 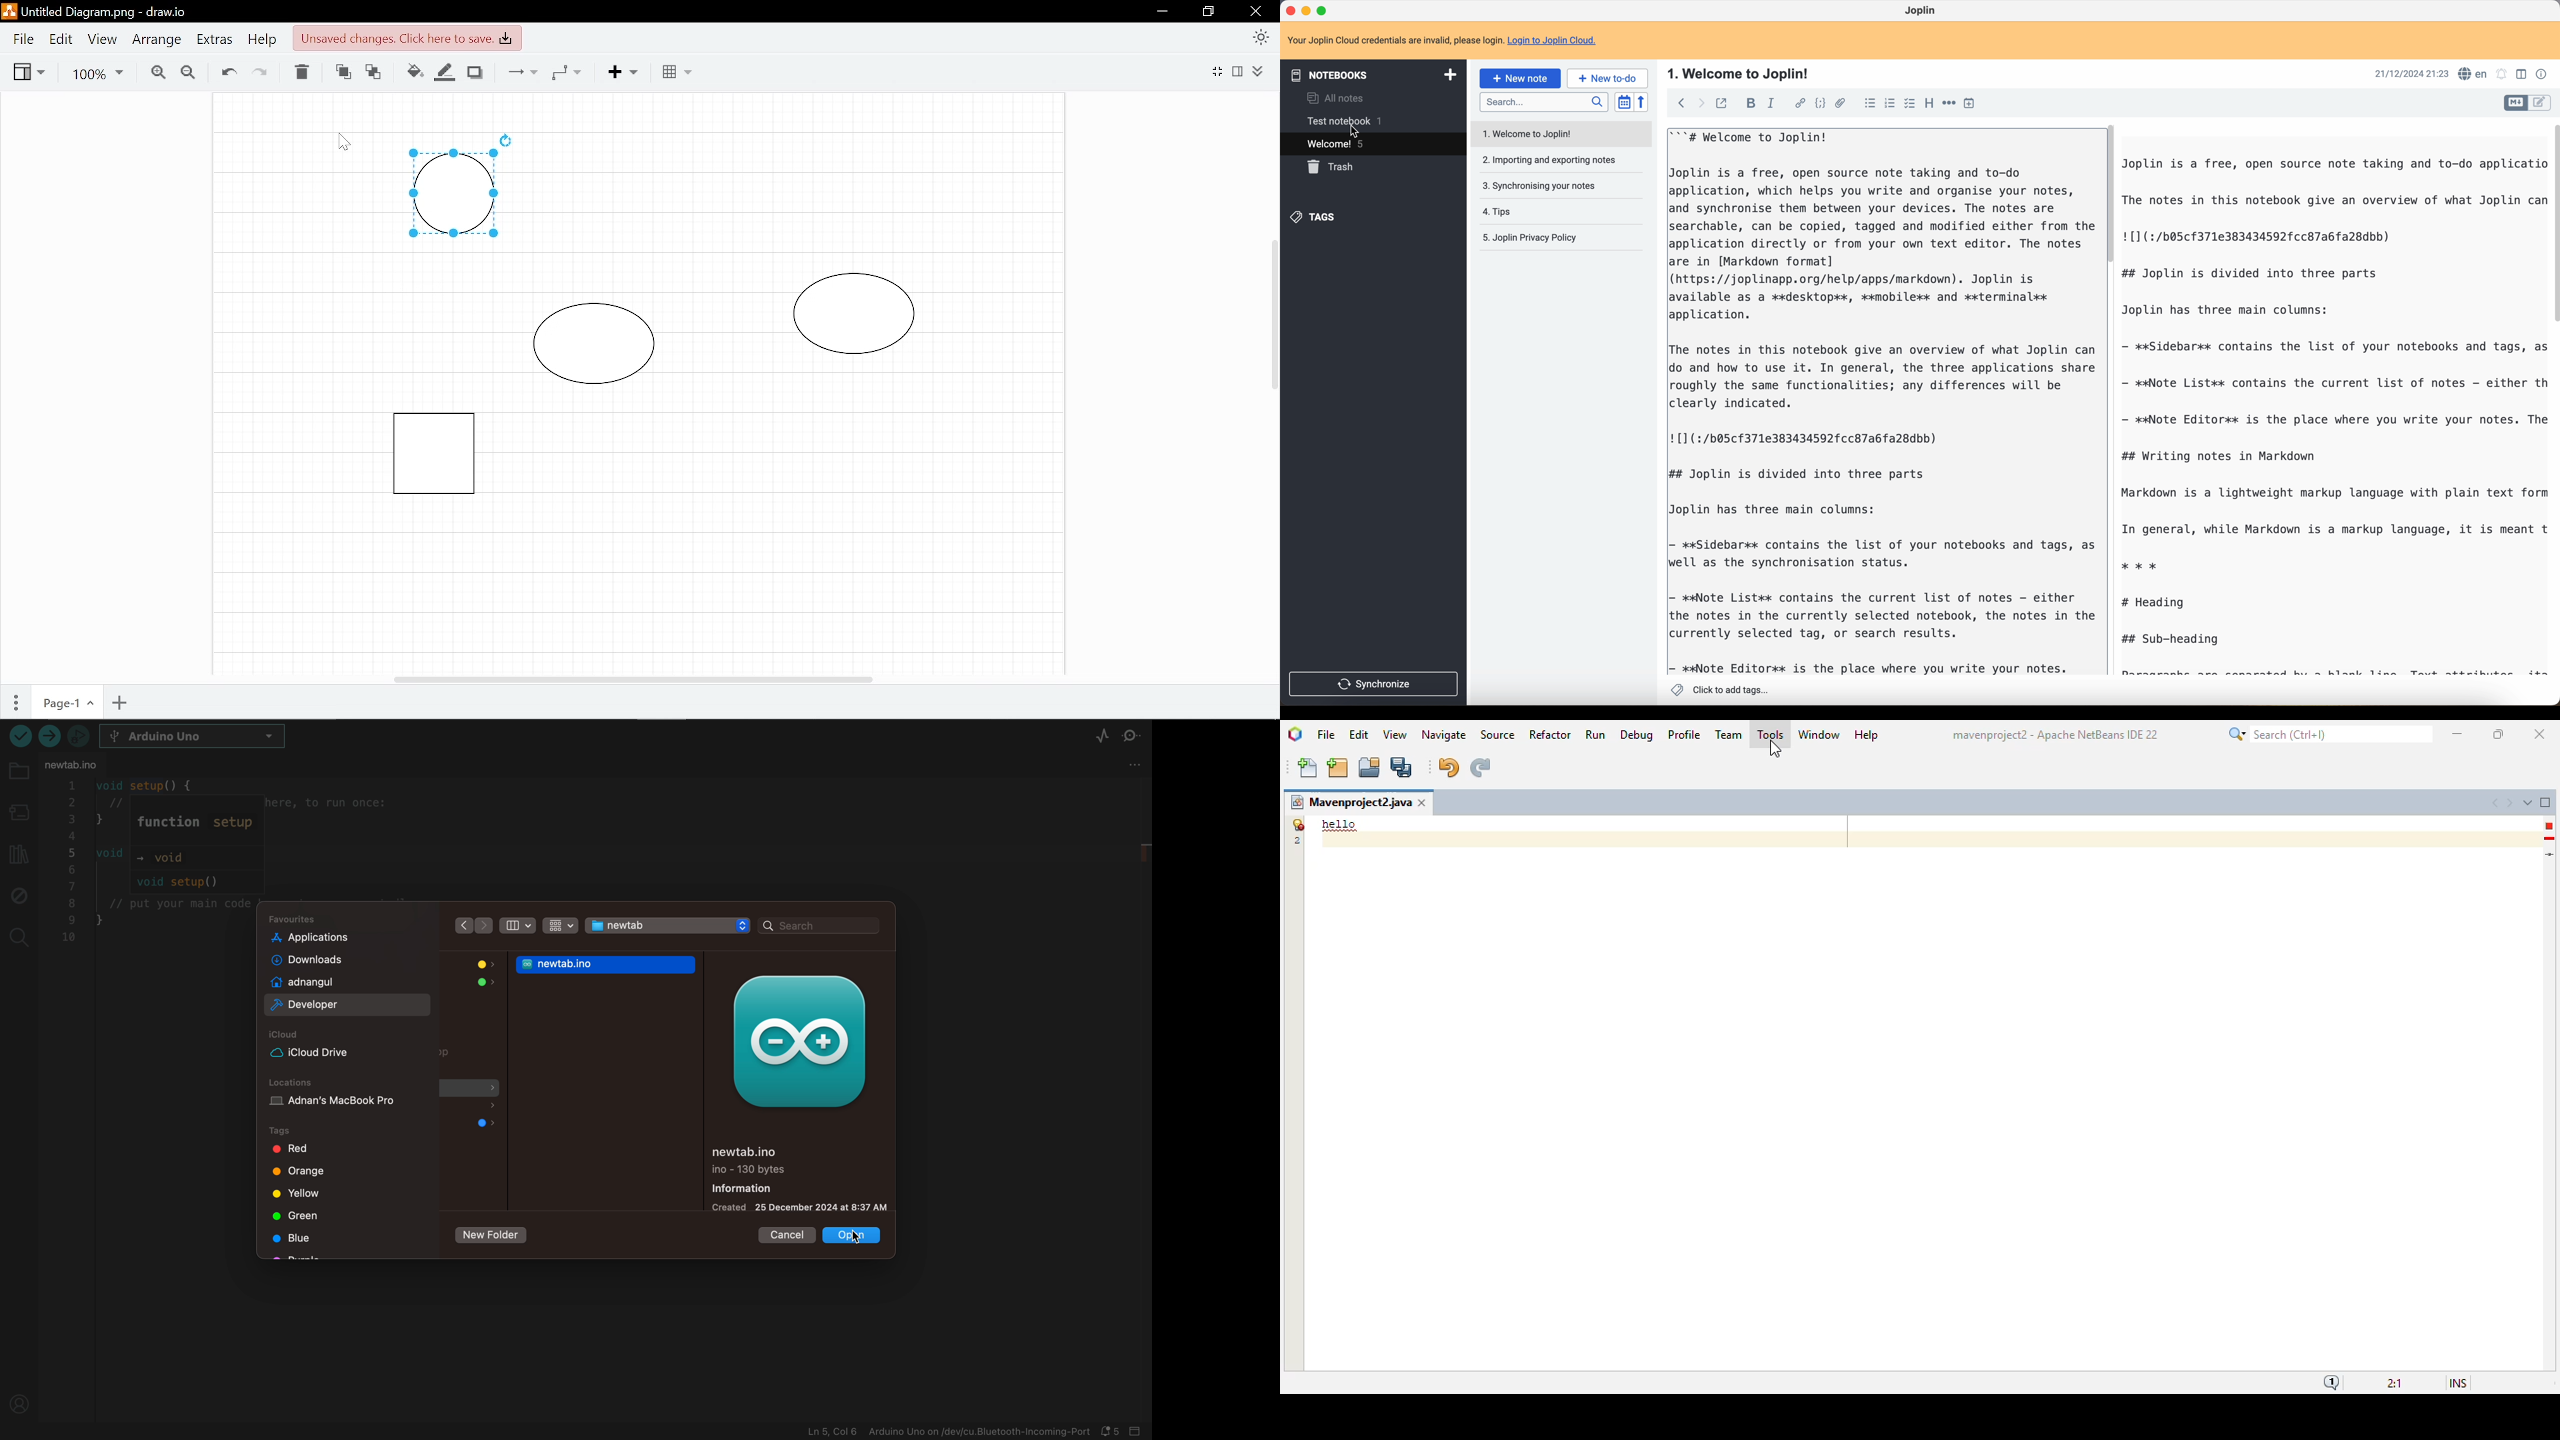 I want to click on locations, so click(x=294, y=1082).